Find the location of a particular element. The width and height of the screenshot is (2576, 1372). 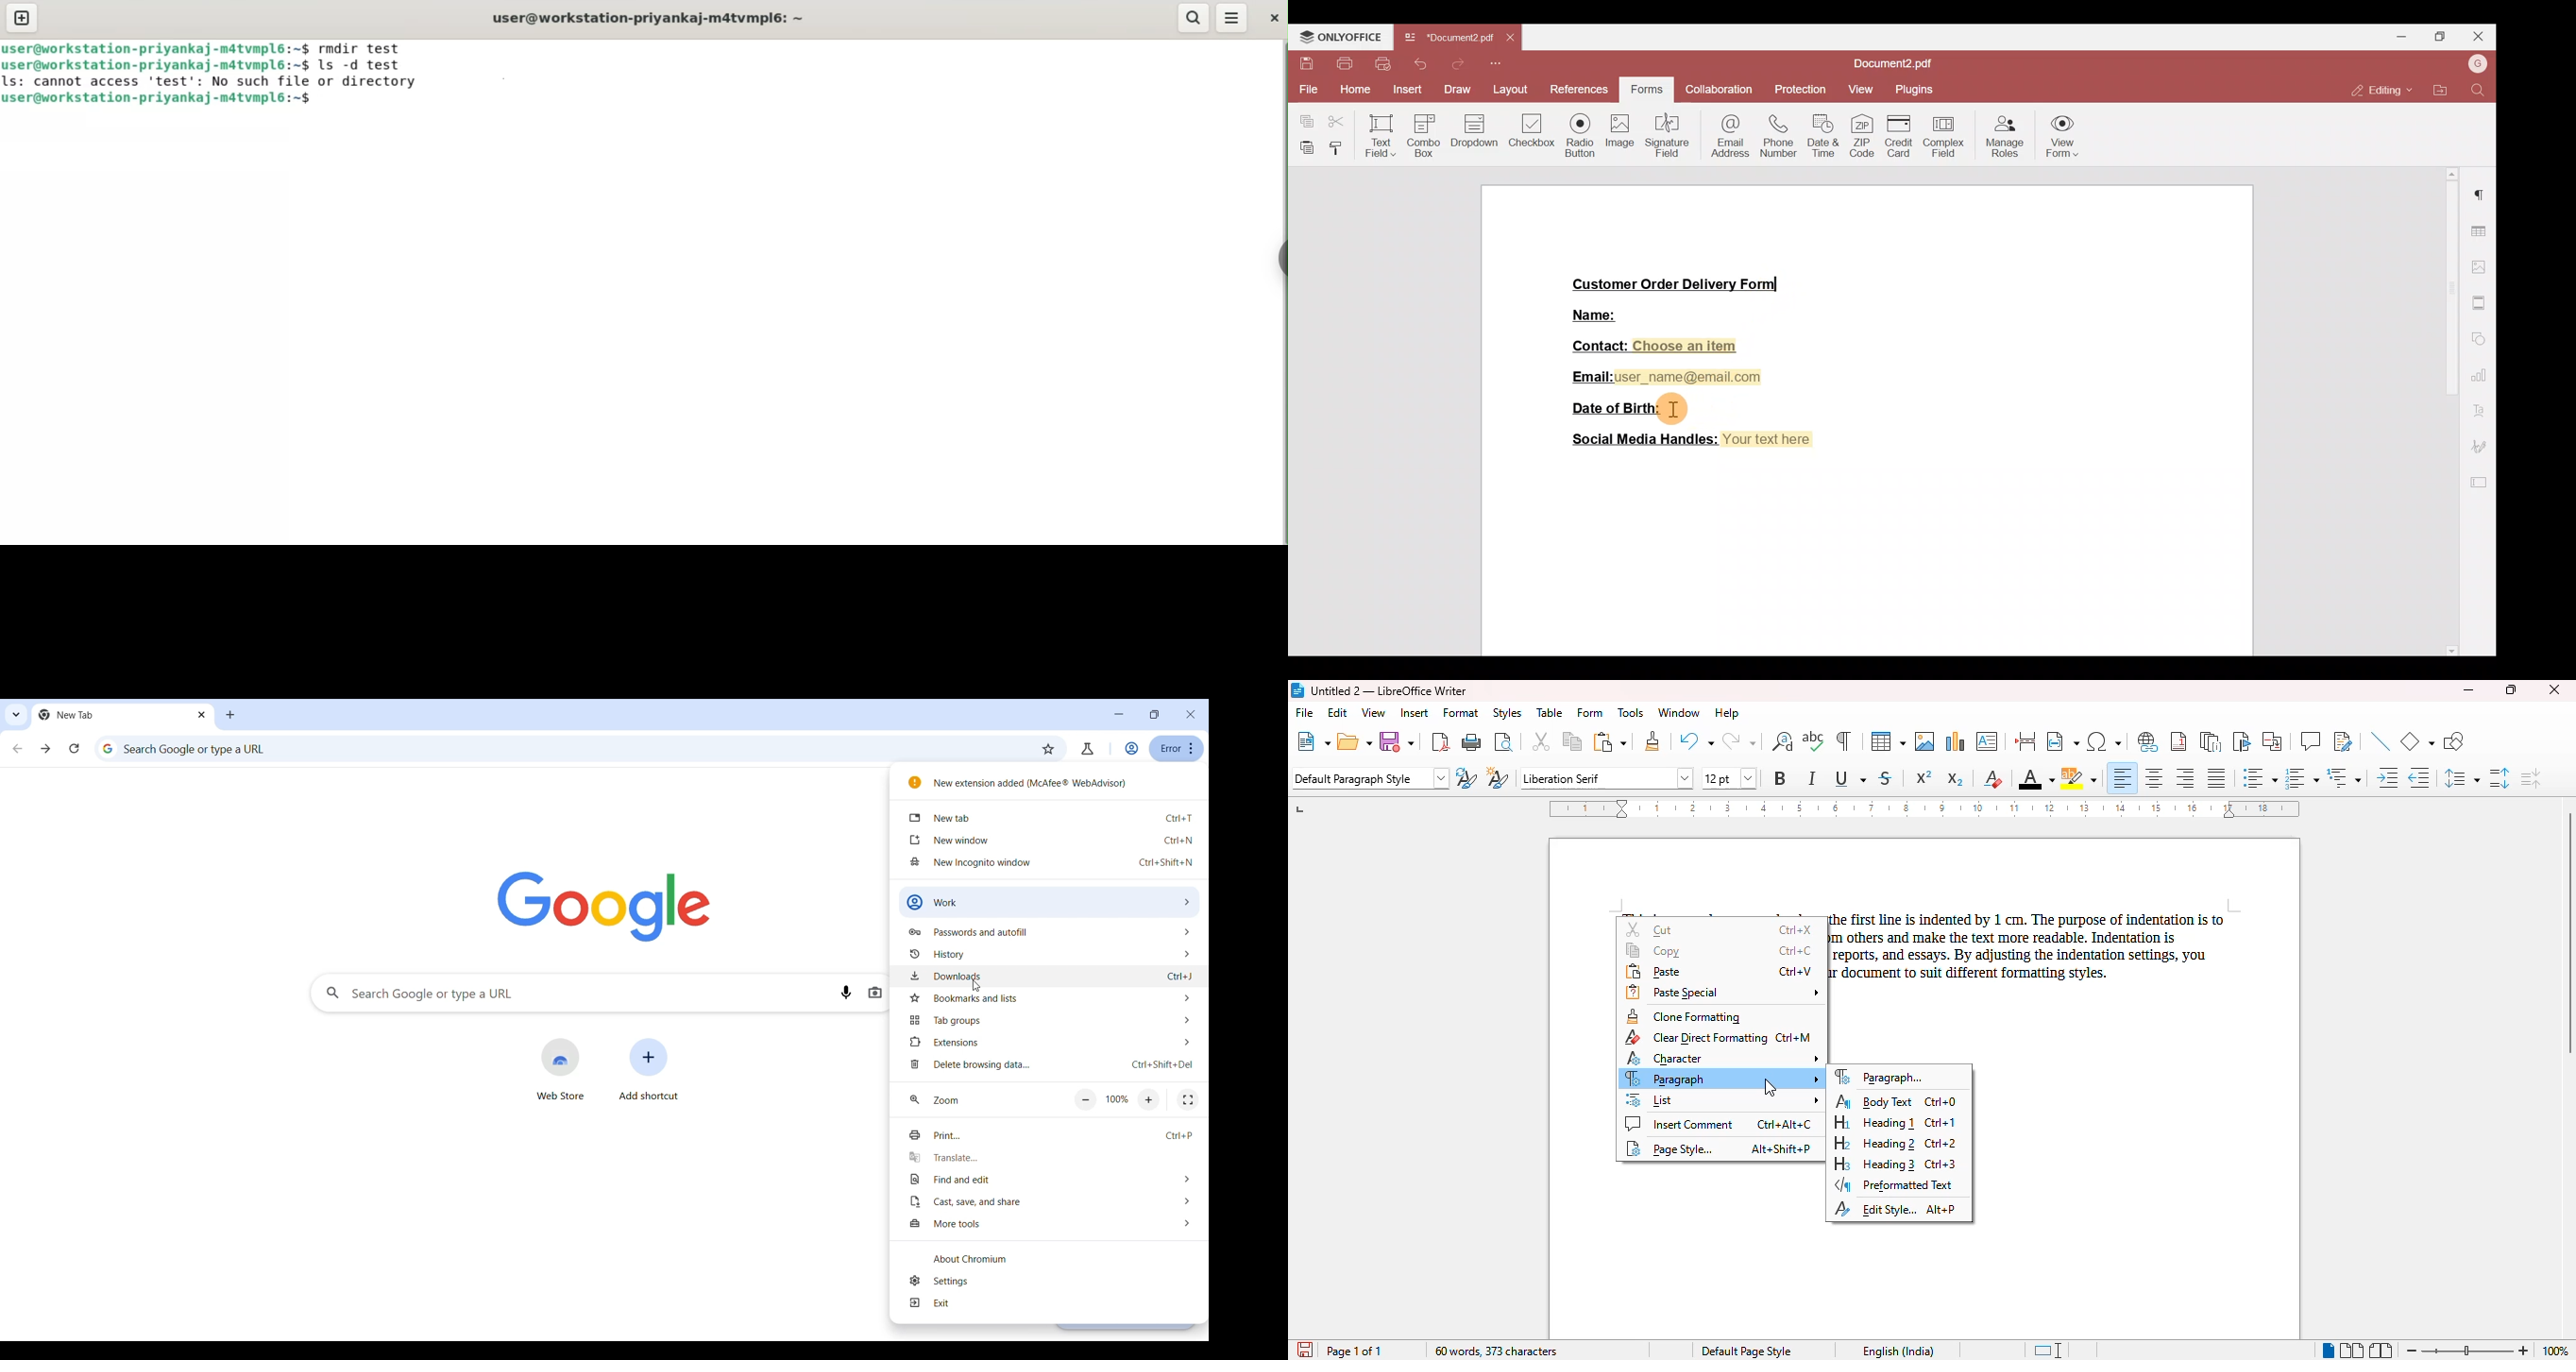

save is located at coordinates (1399, 741).